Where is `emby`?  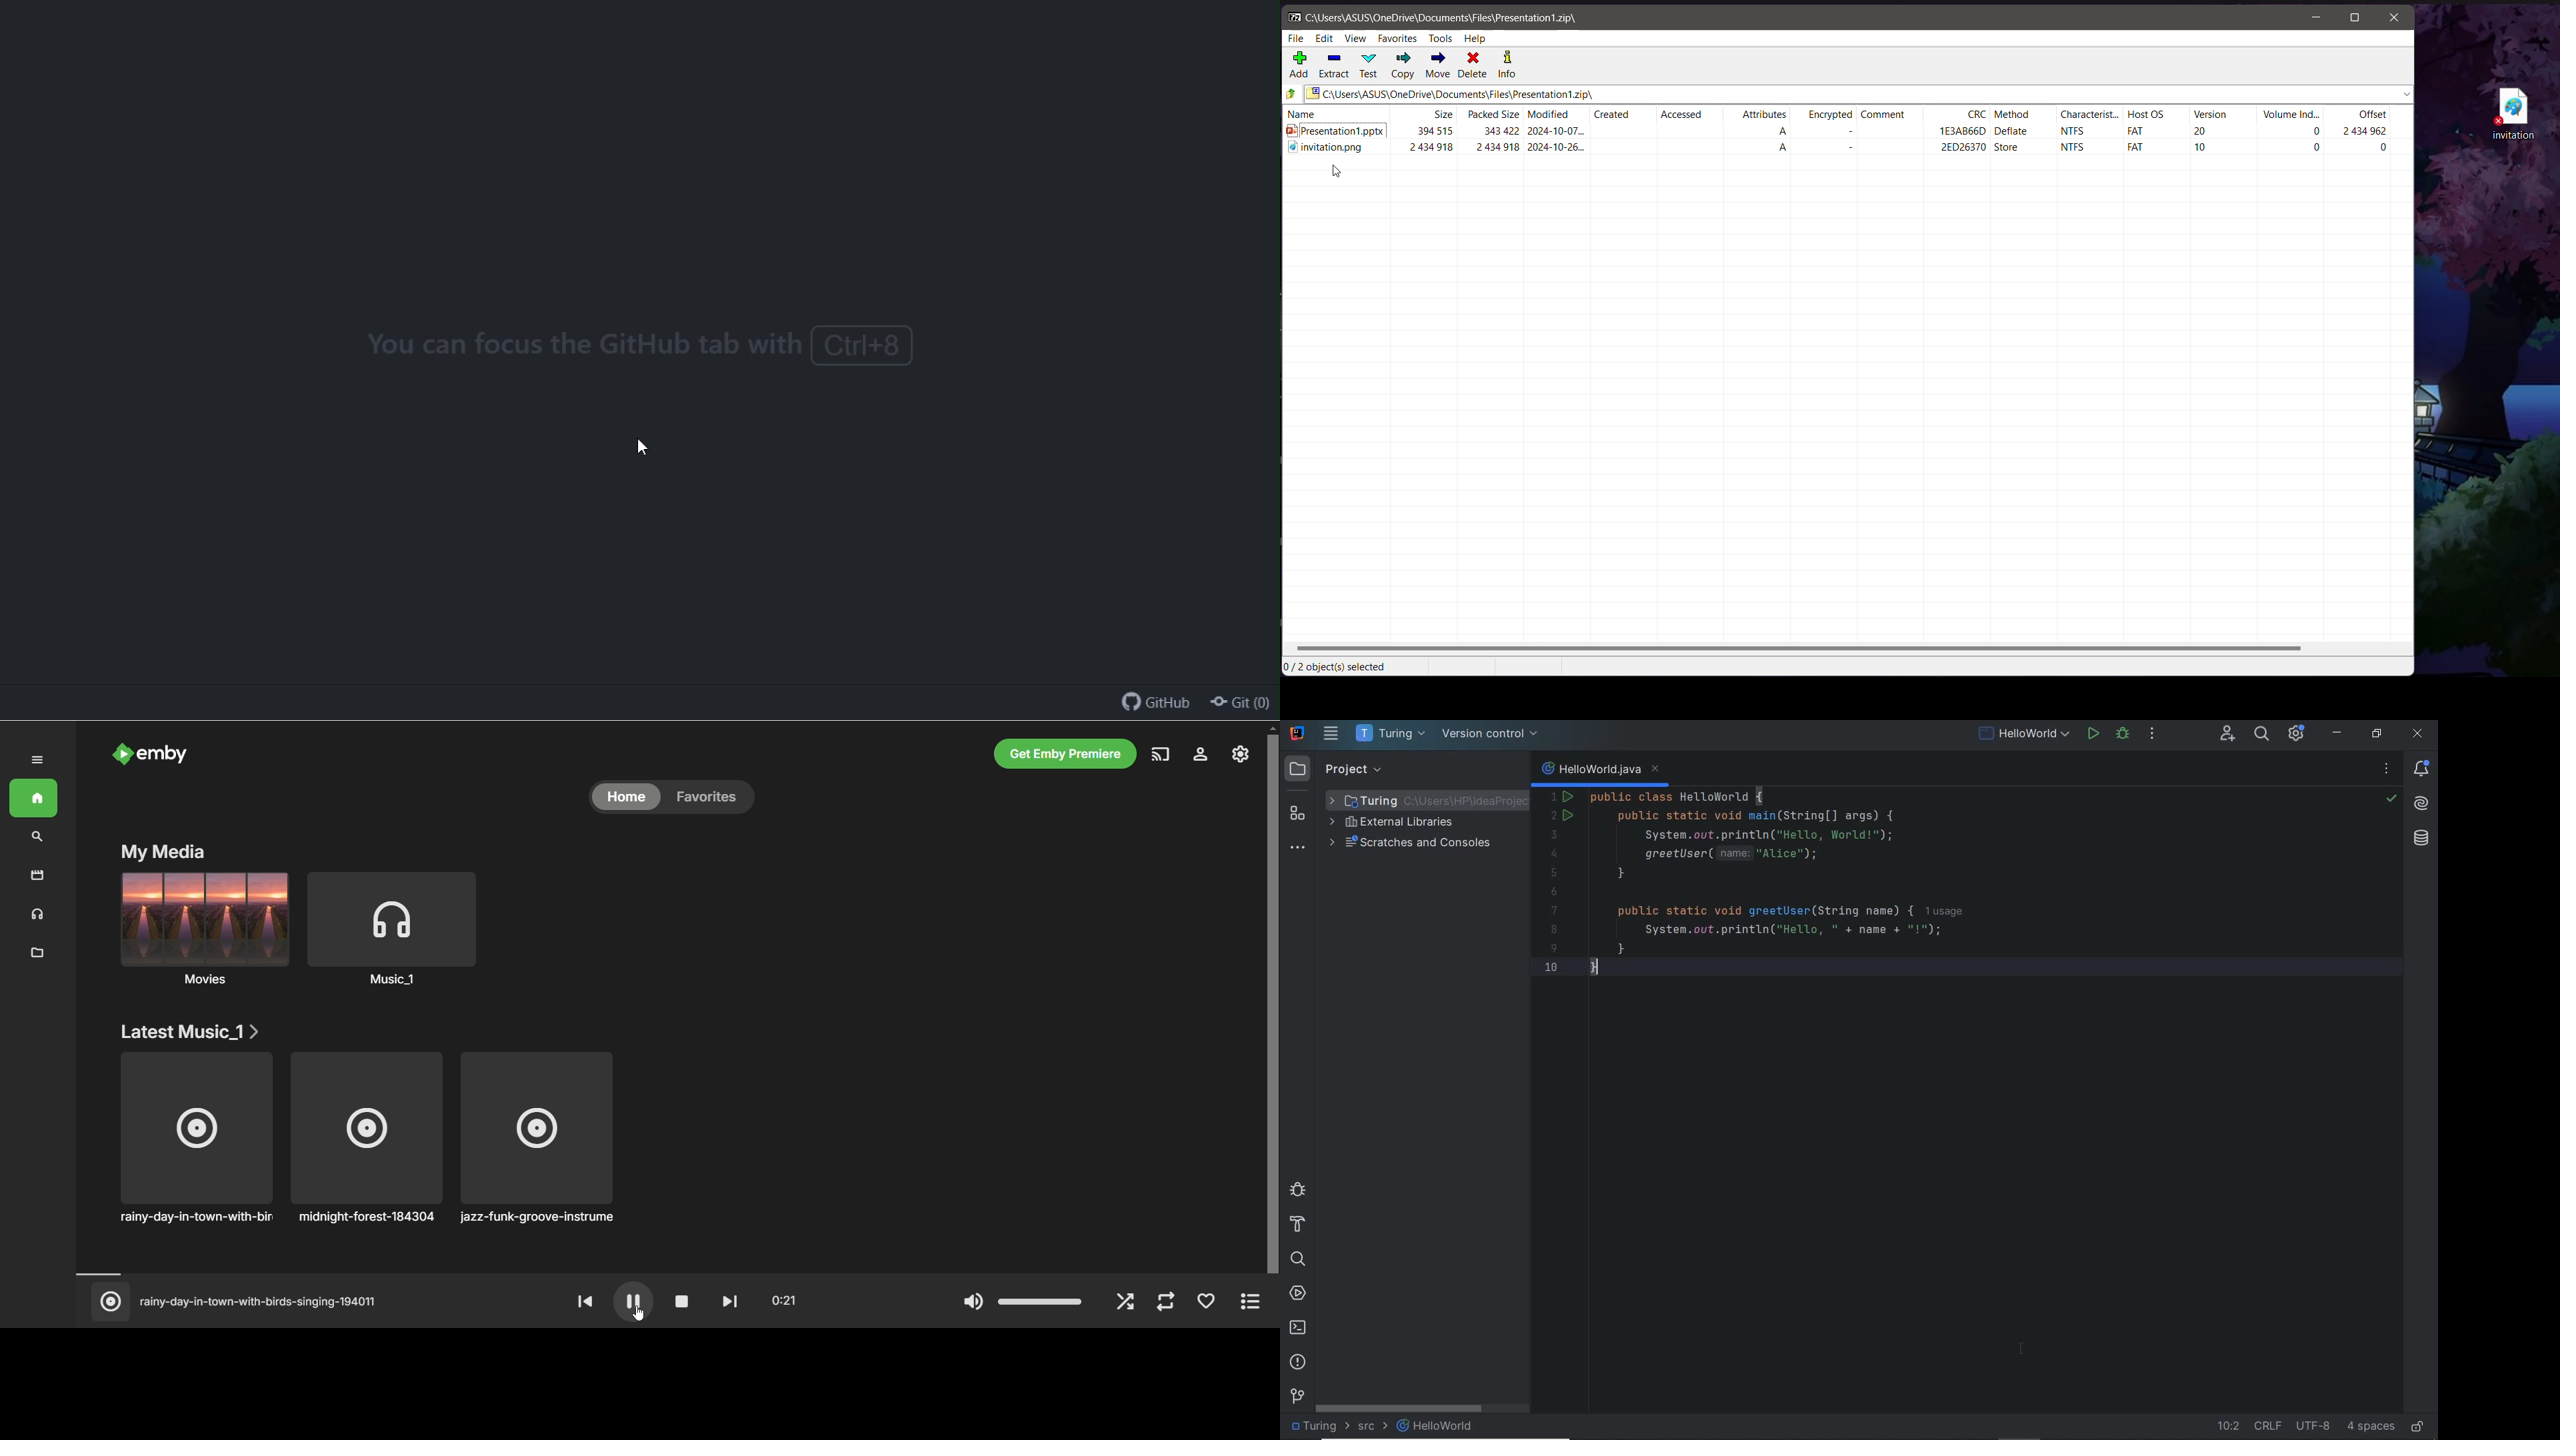
emby is located at coordinates (167, 754).